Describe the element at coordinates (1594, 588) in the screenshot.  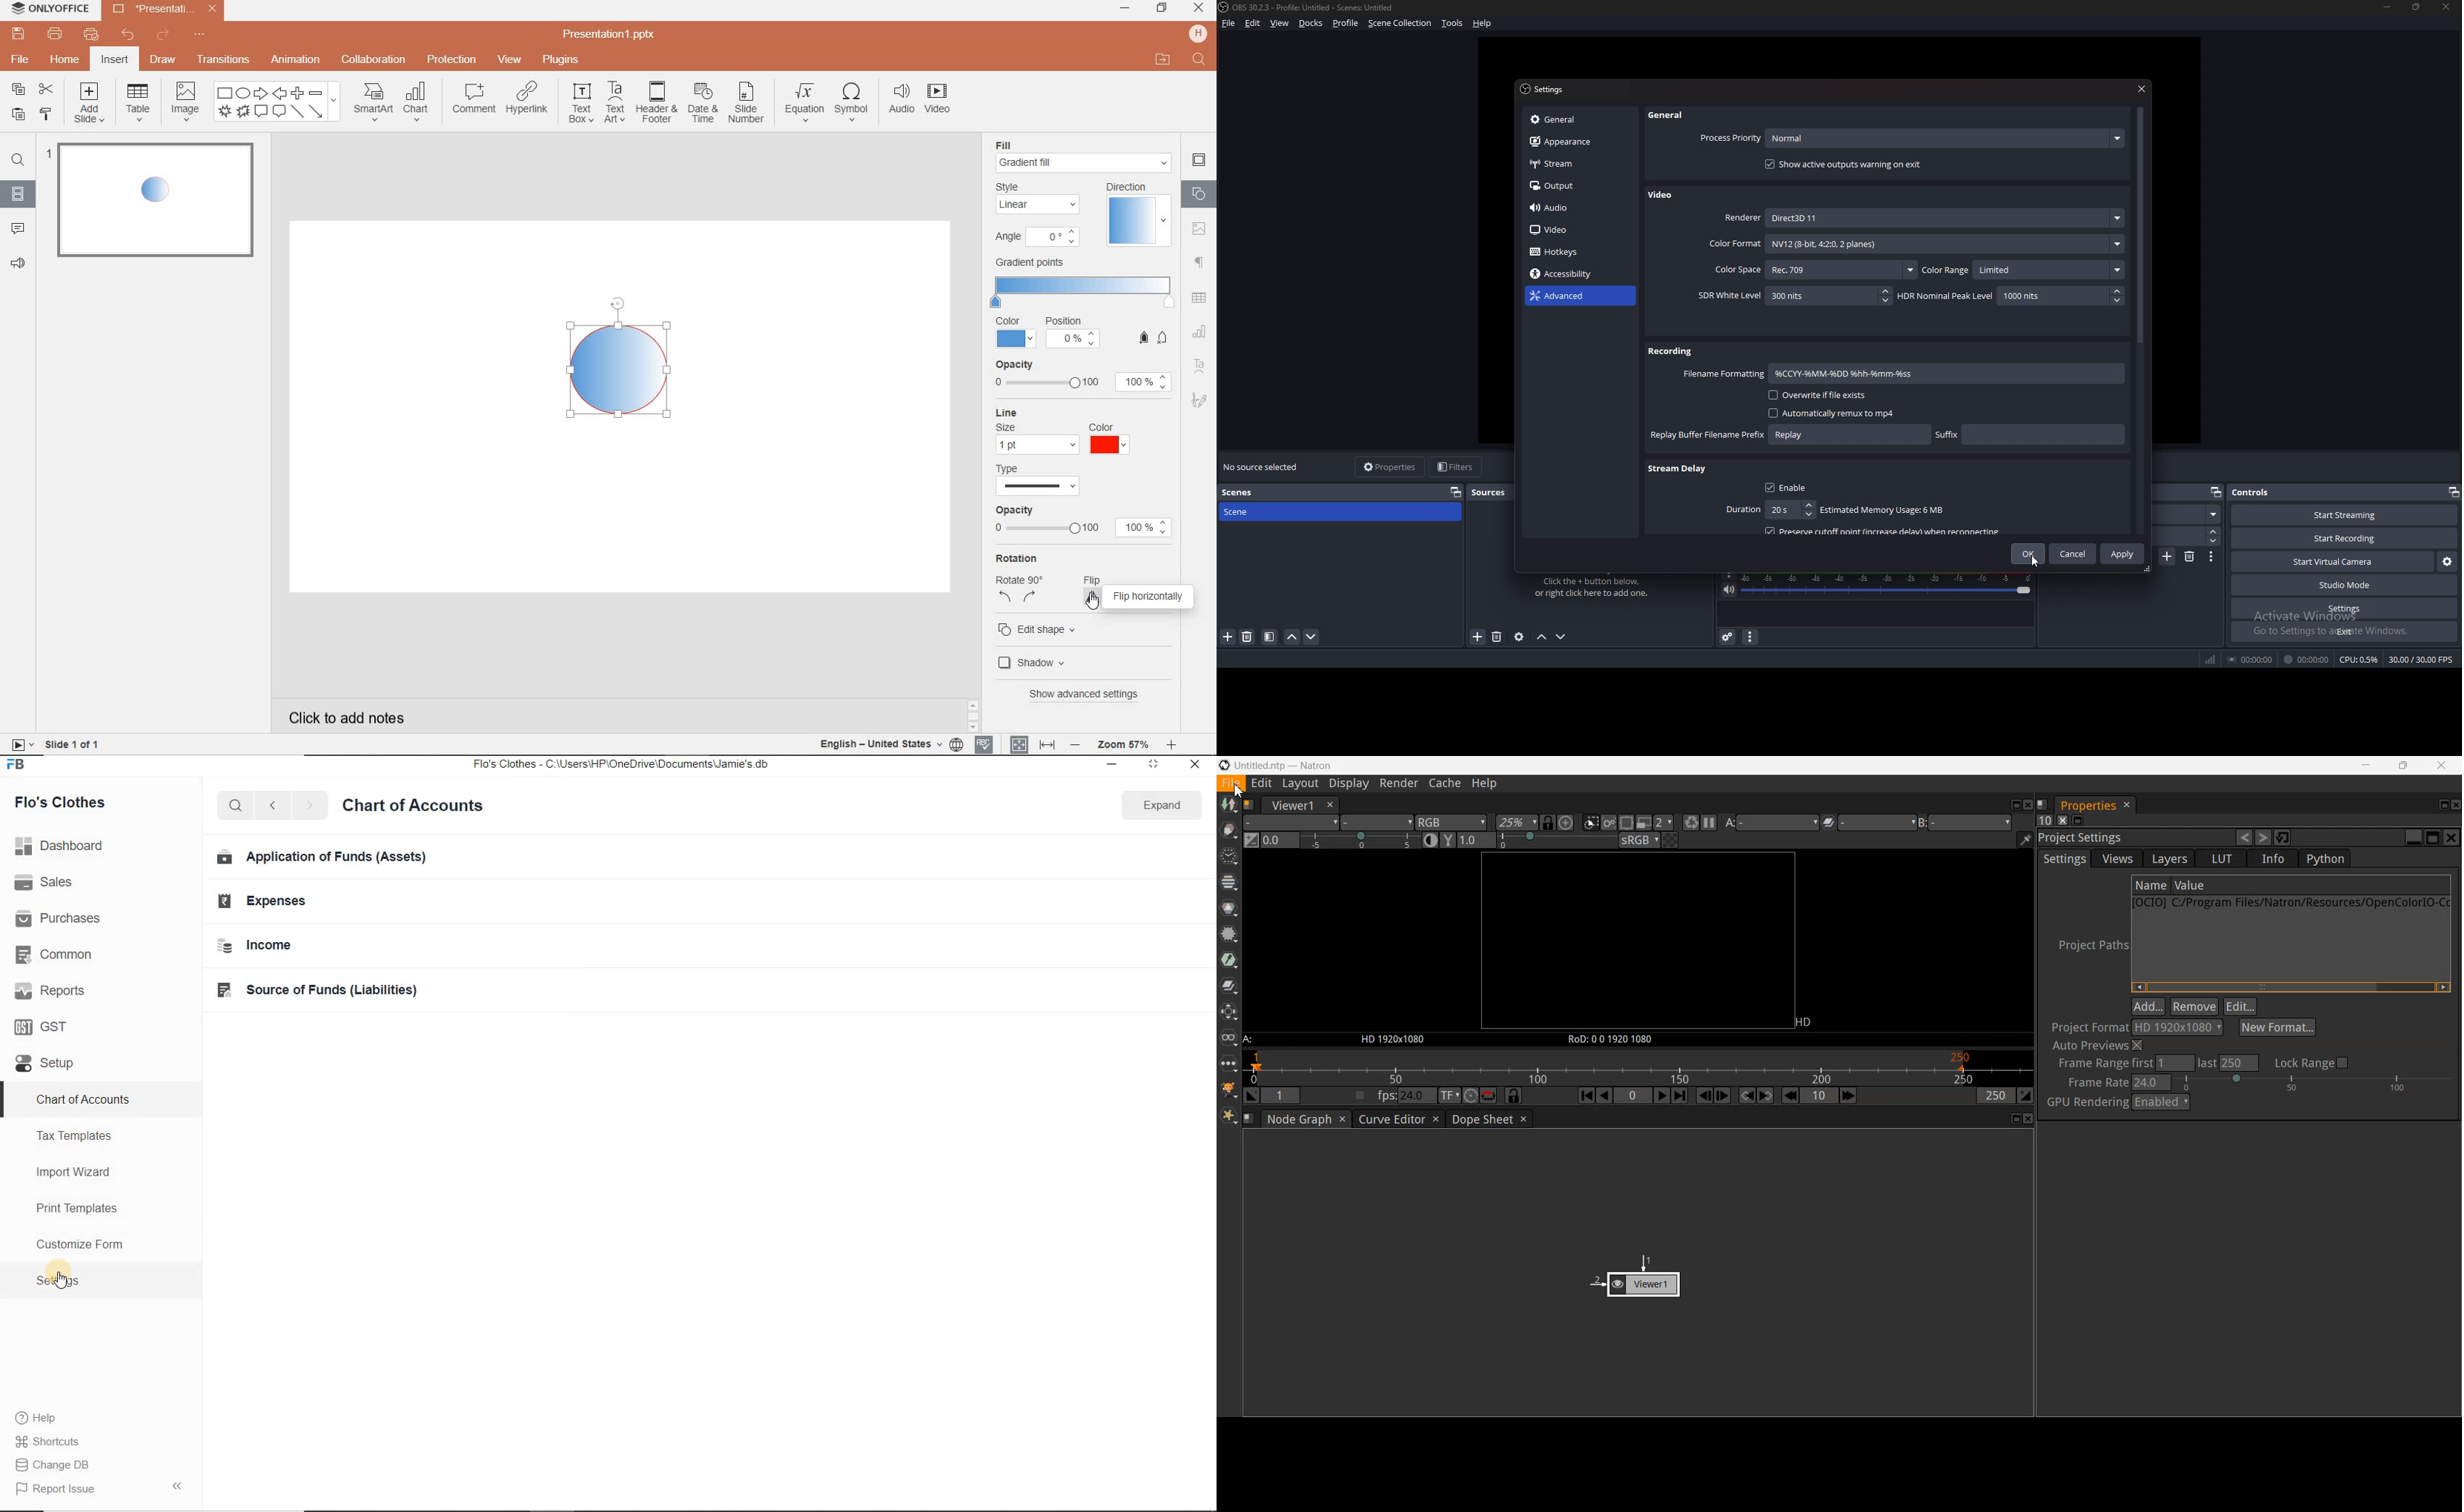
I see `Click the + button below. or right click here to add one.` at that location.